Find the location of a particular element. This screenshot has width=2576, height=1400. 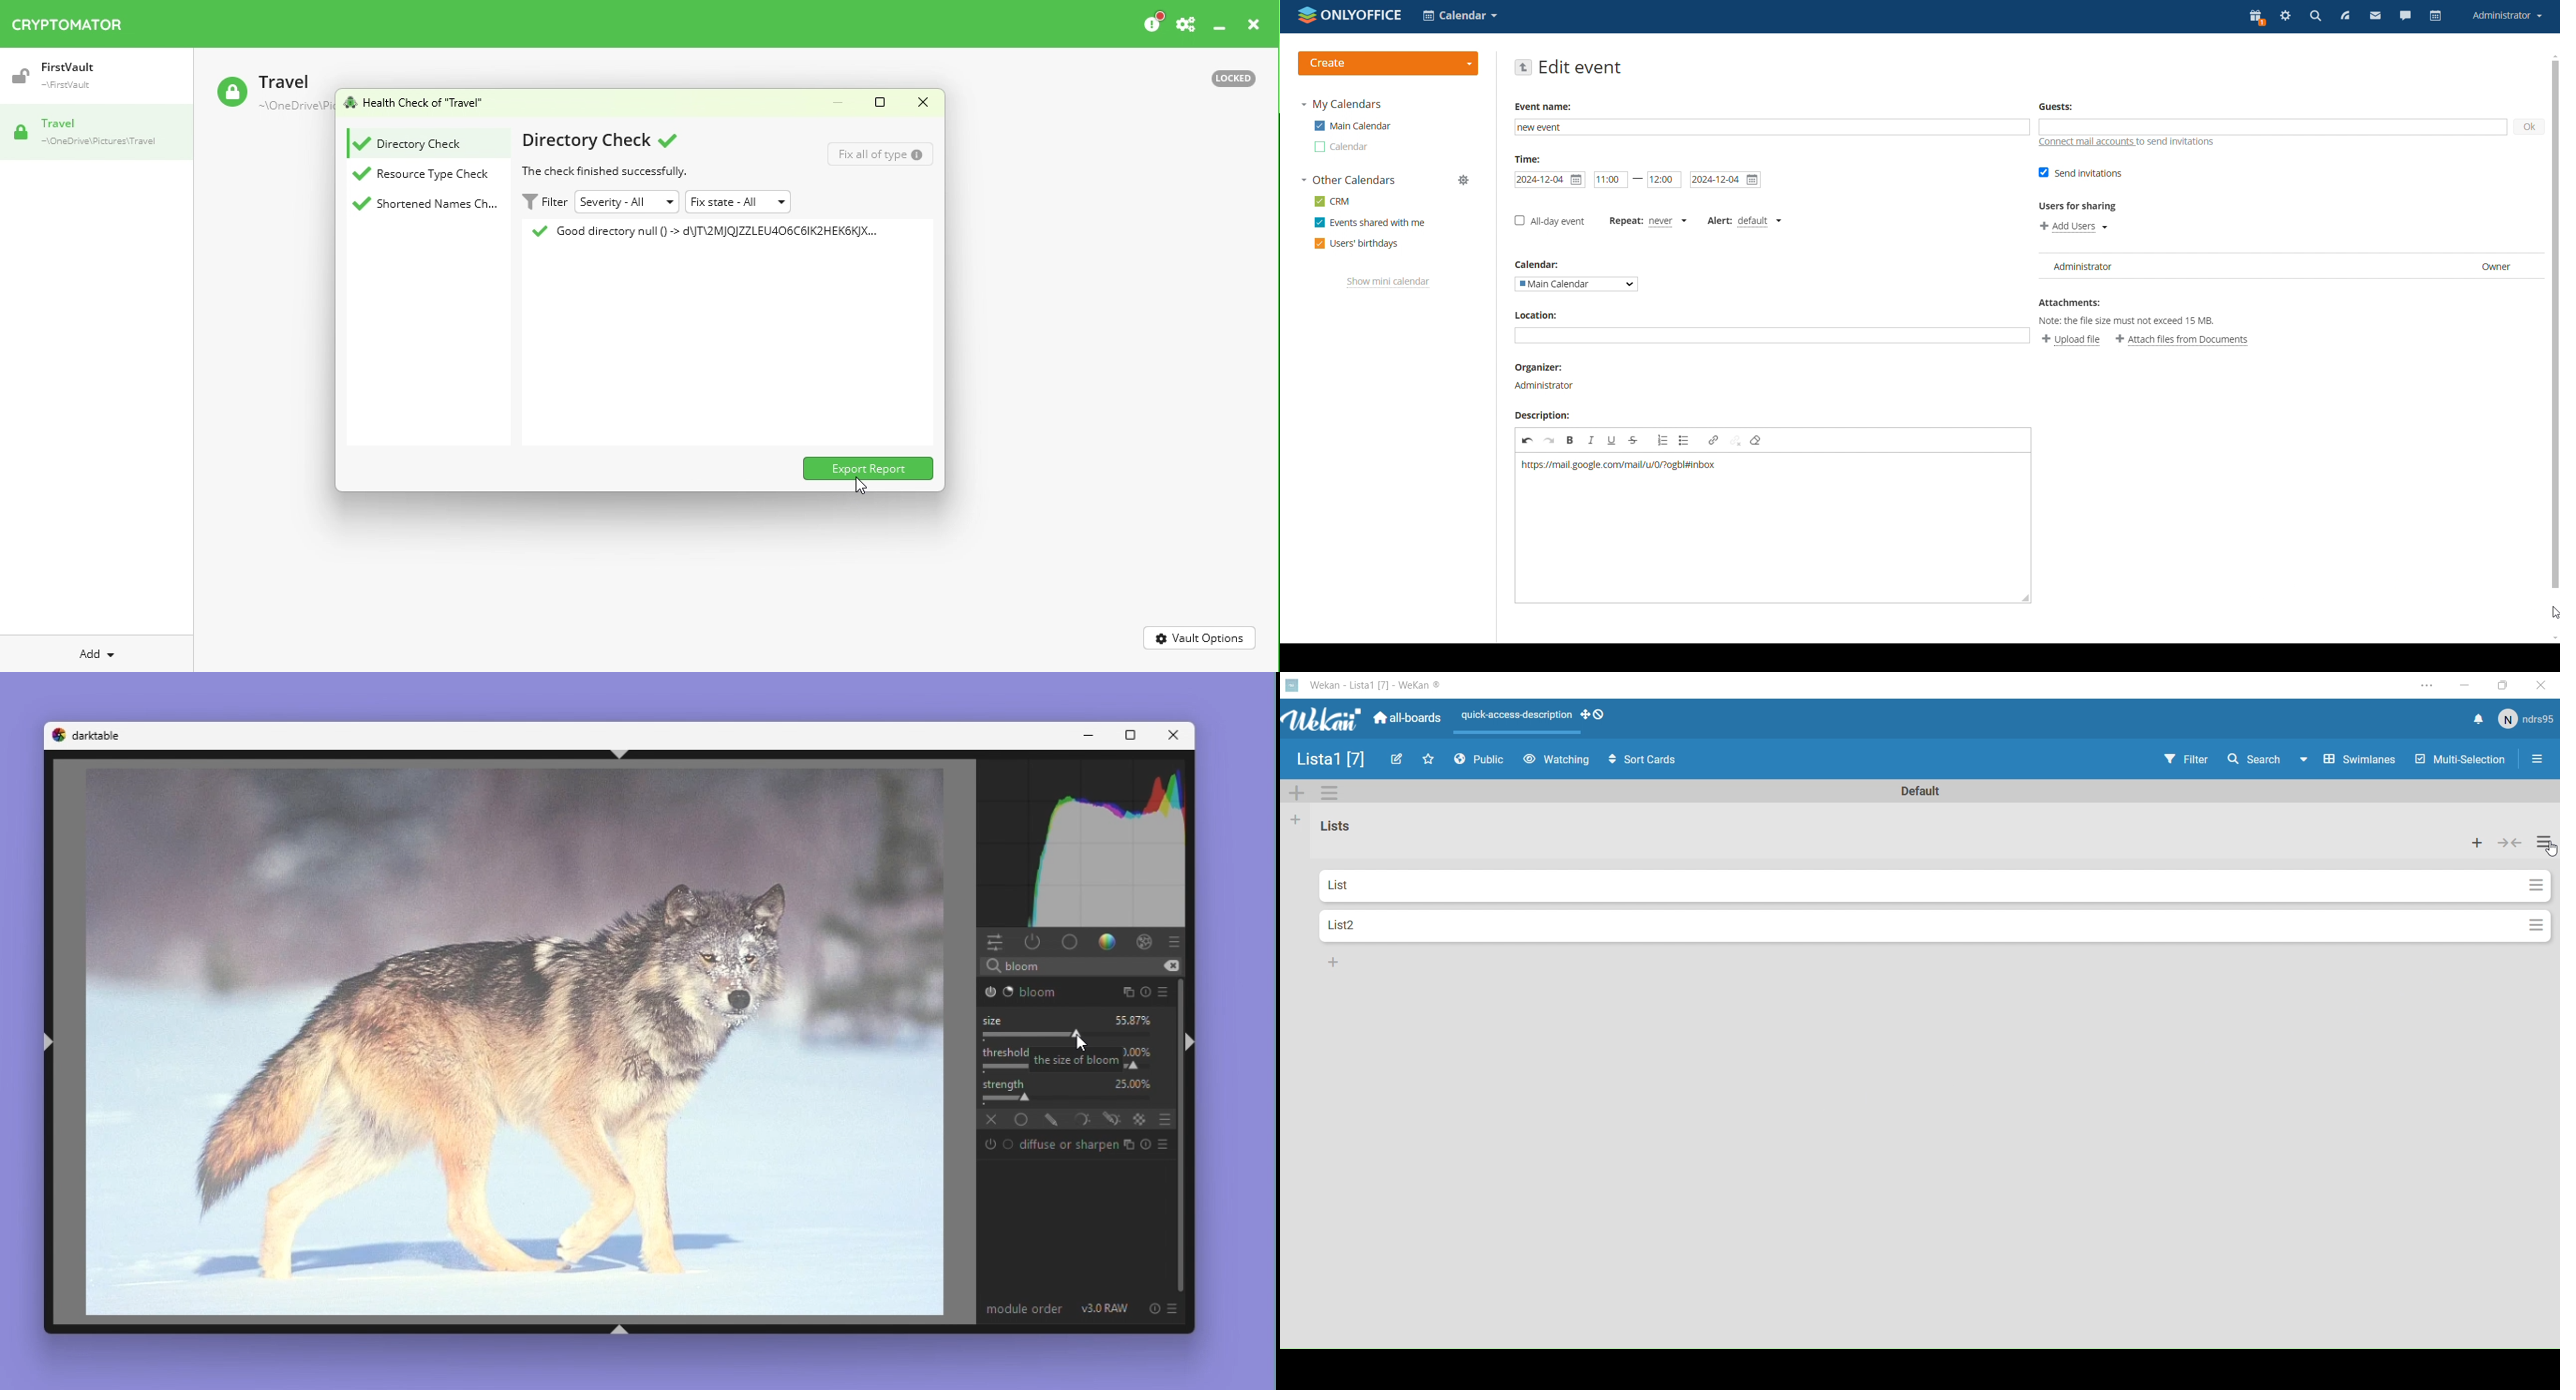

events shared with me is located at coordinates (1370, 223).